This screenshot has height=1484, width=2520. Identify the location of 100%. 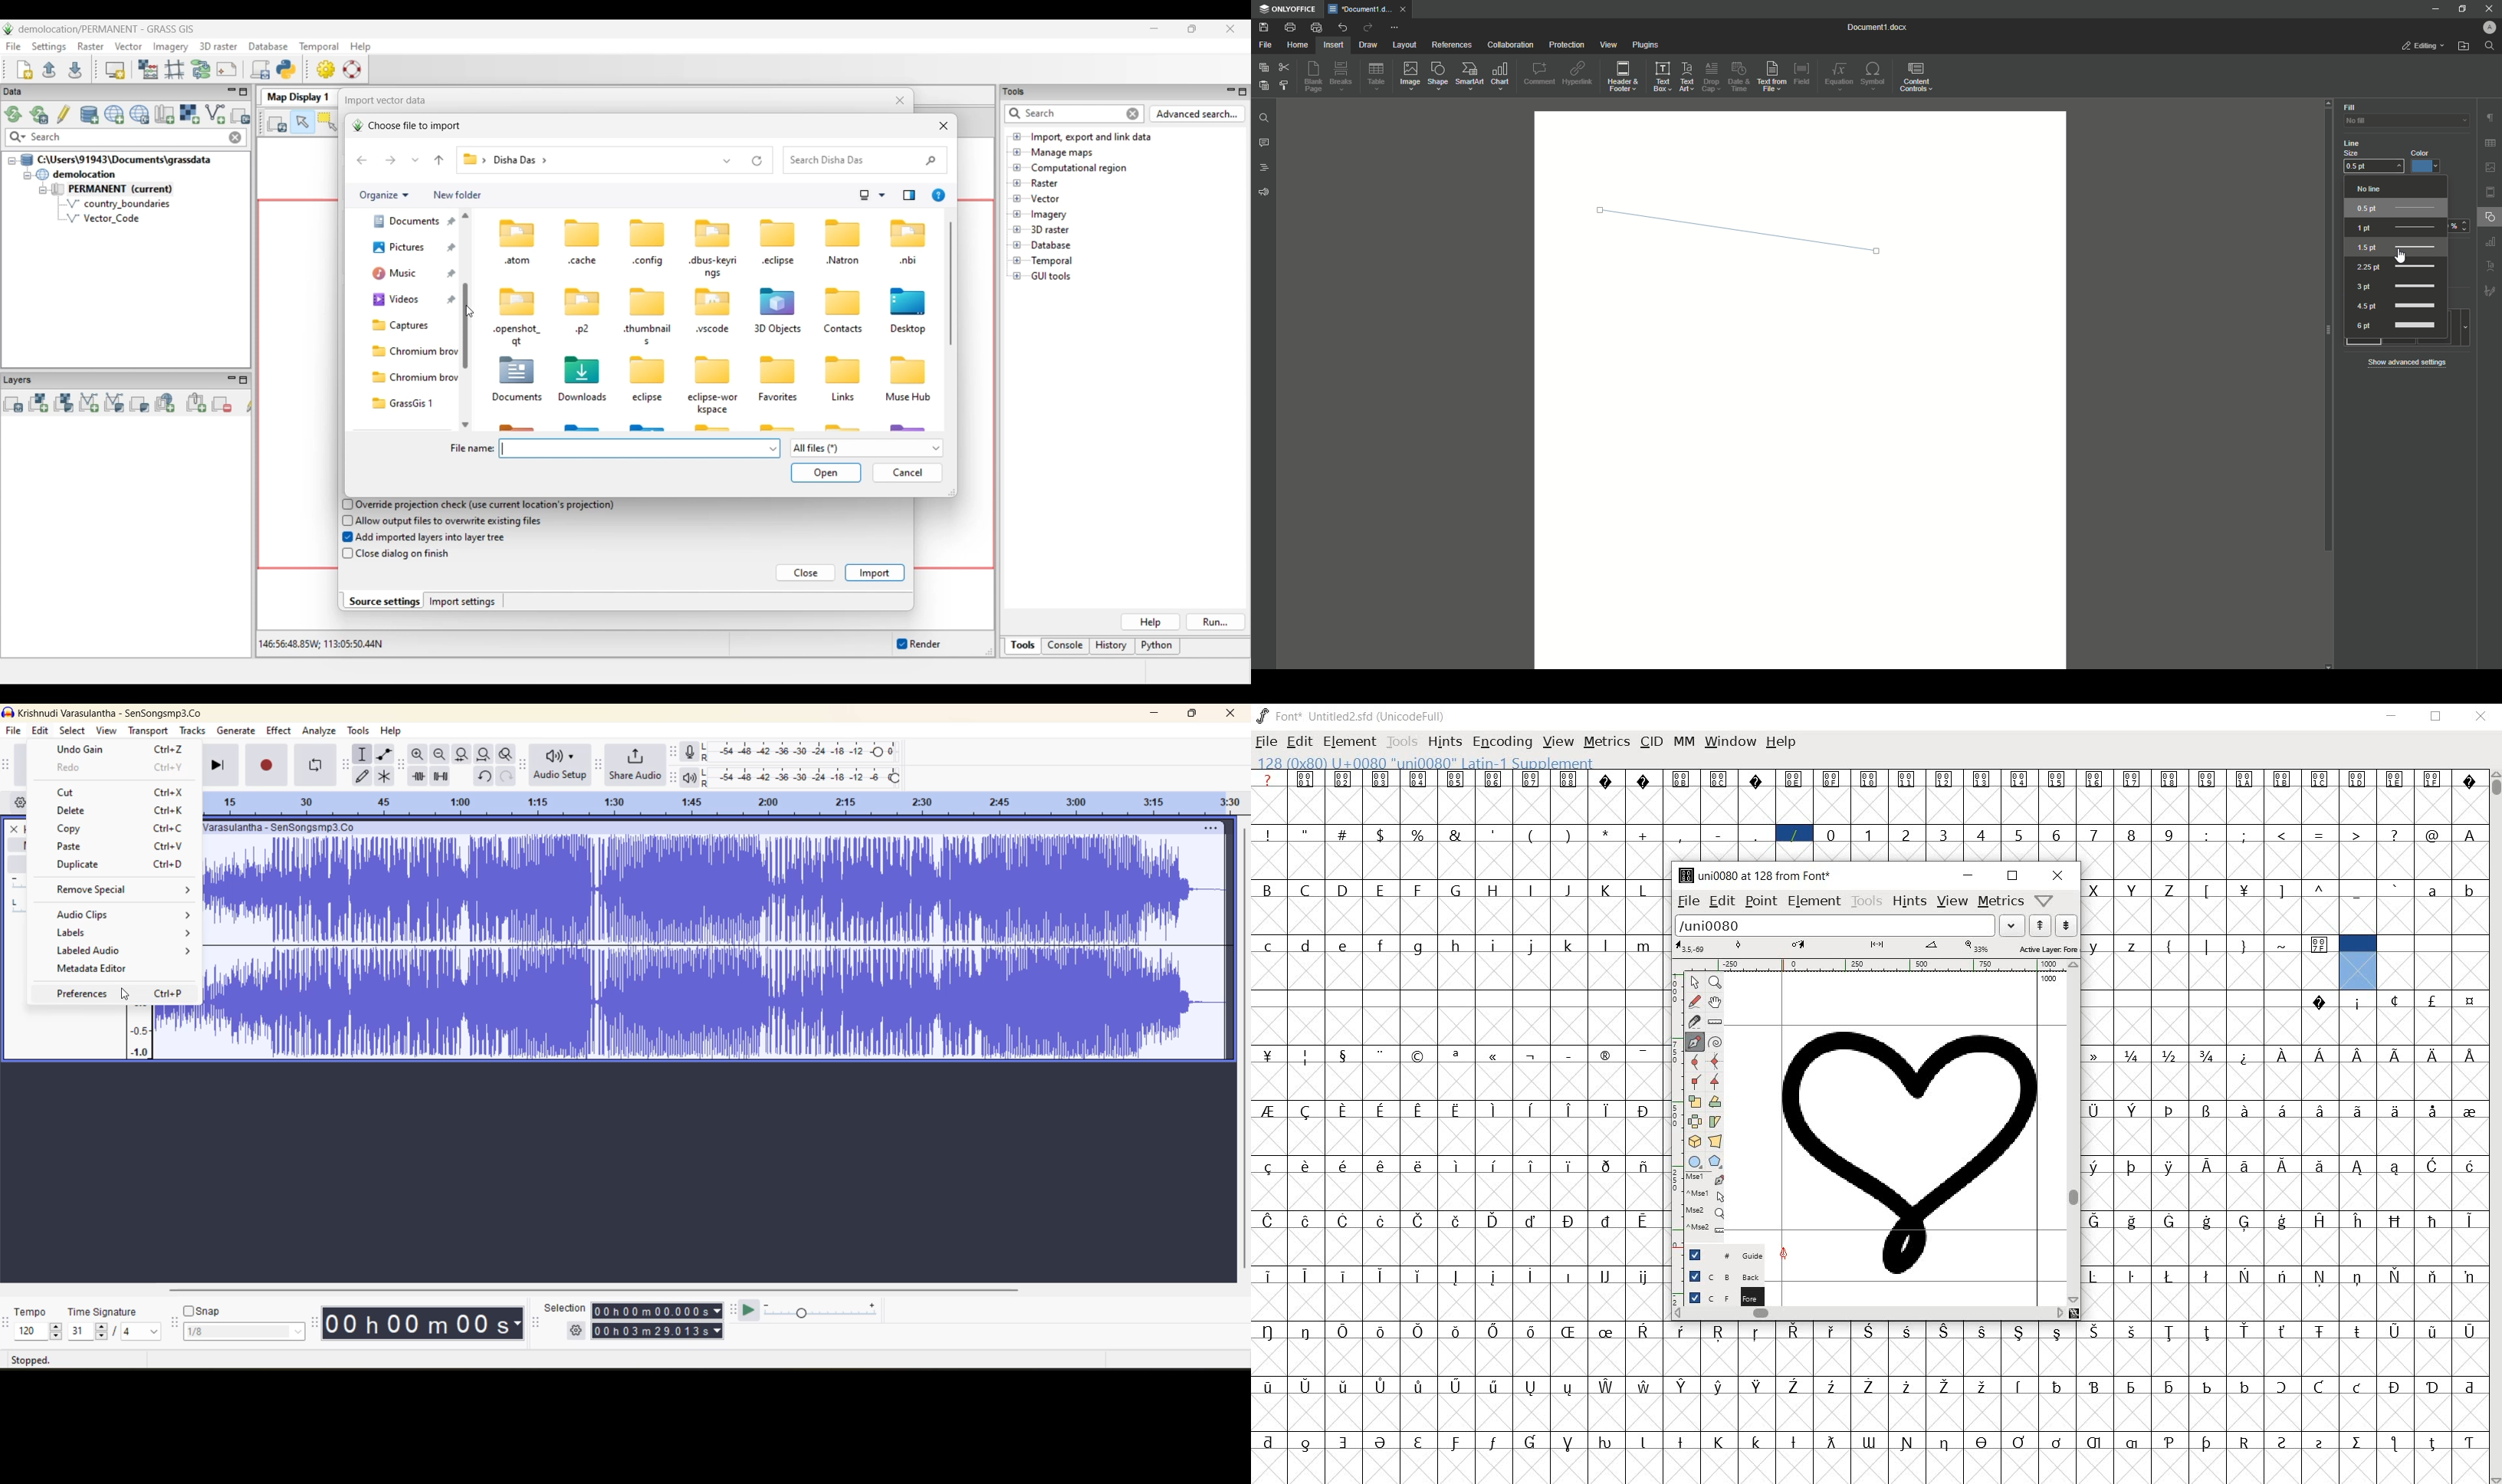
(2458, 227).